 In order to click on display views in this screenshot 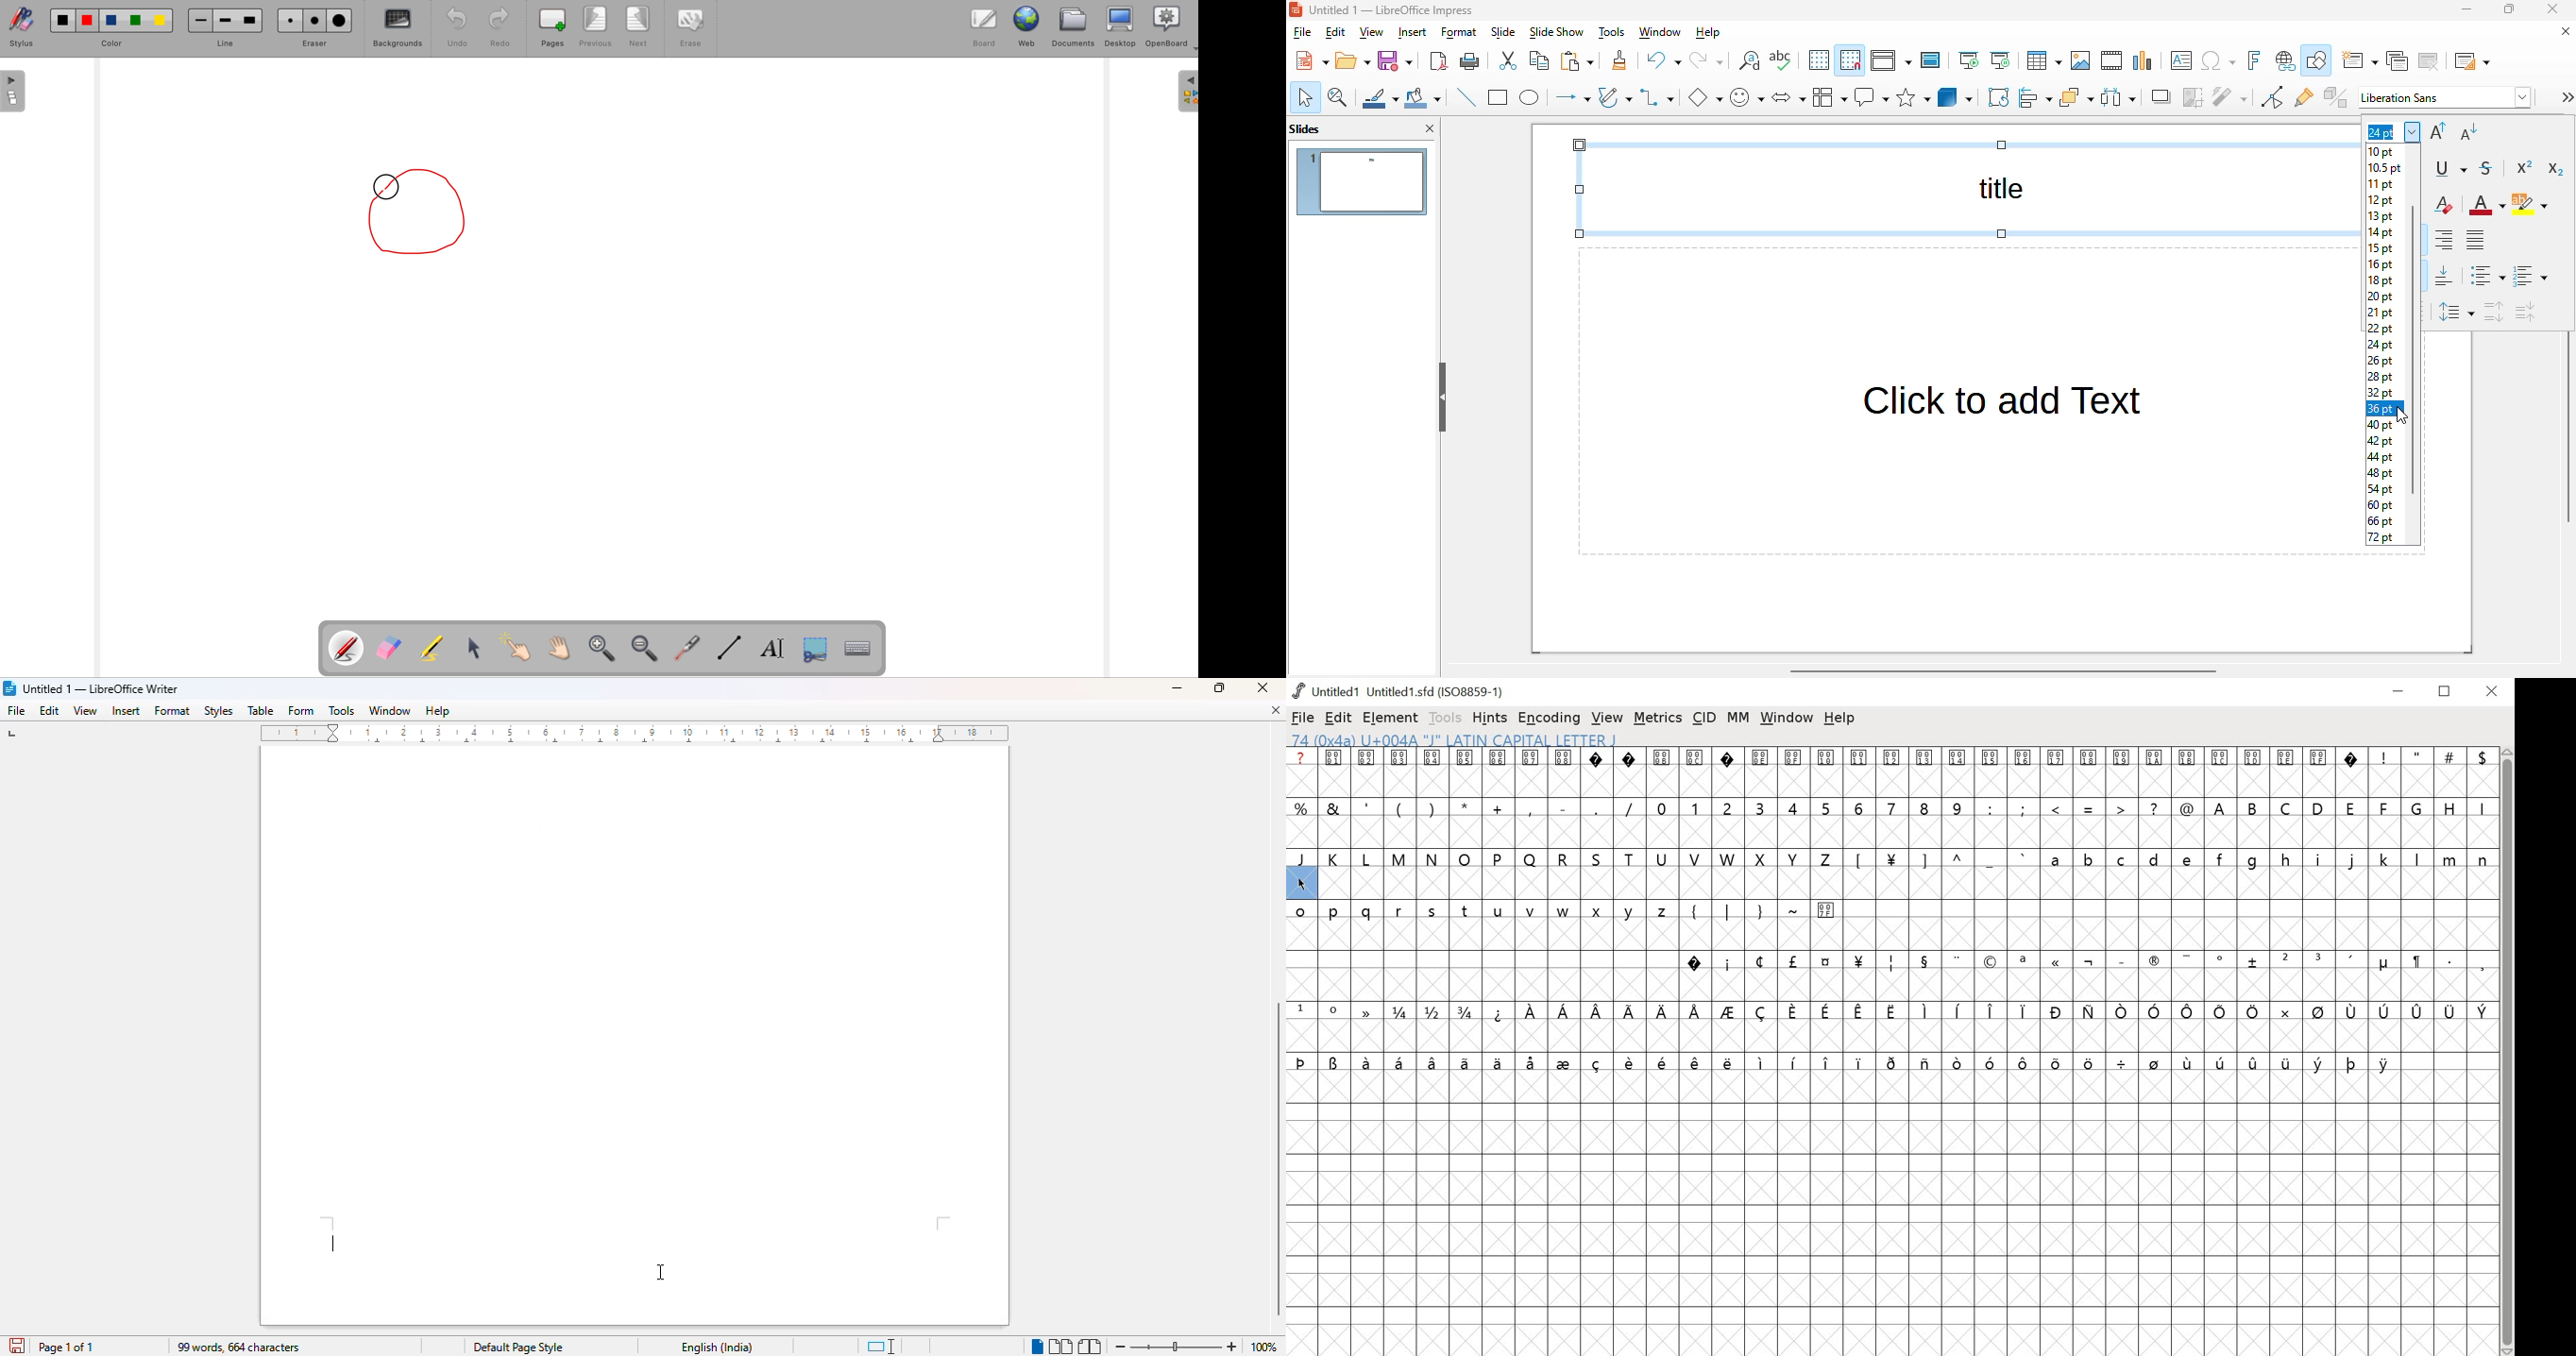, I will do `click(1891, 60)`.